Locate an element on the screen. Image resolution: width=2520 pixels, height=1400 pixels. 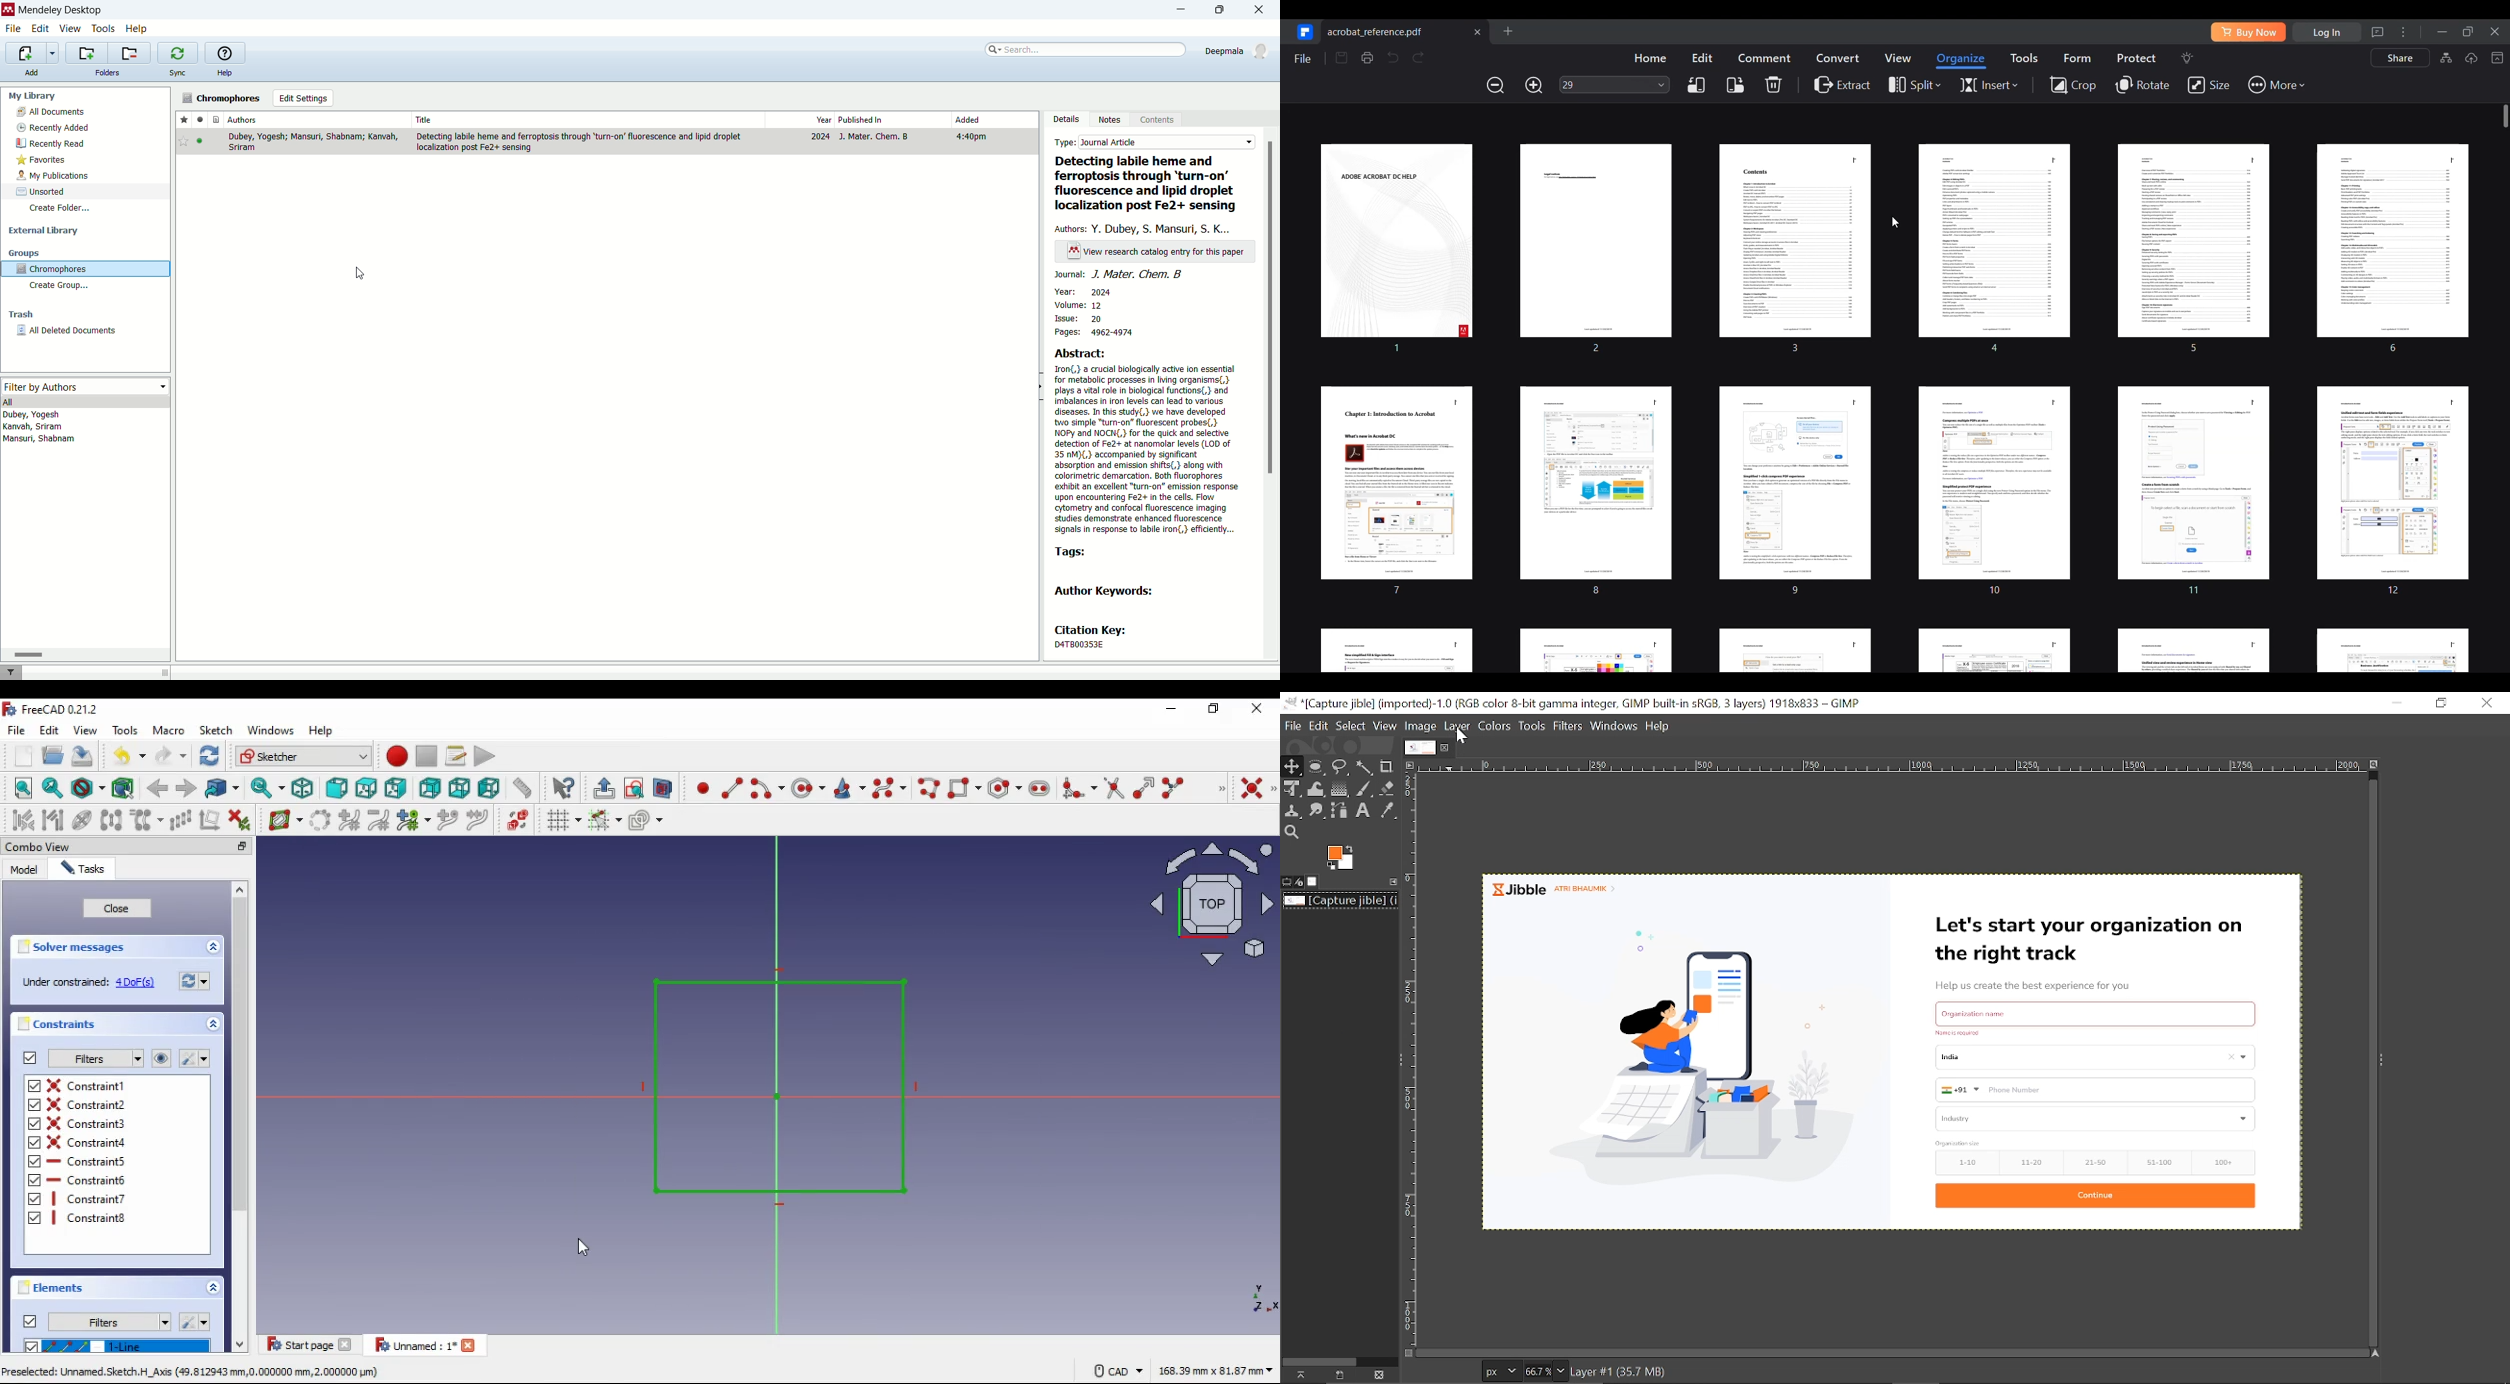
Open file is located at coordinates (1507, 31).